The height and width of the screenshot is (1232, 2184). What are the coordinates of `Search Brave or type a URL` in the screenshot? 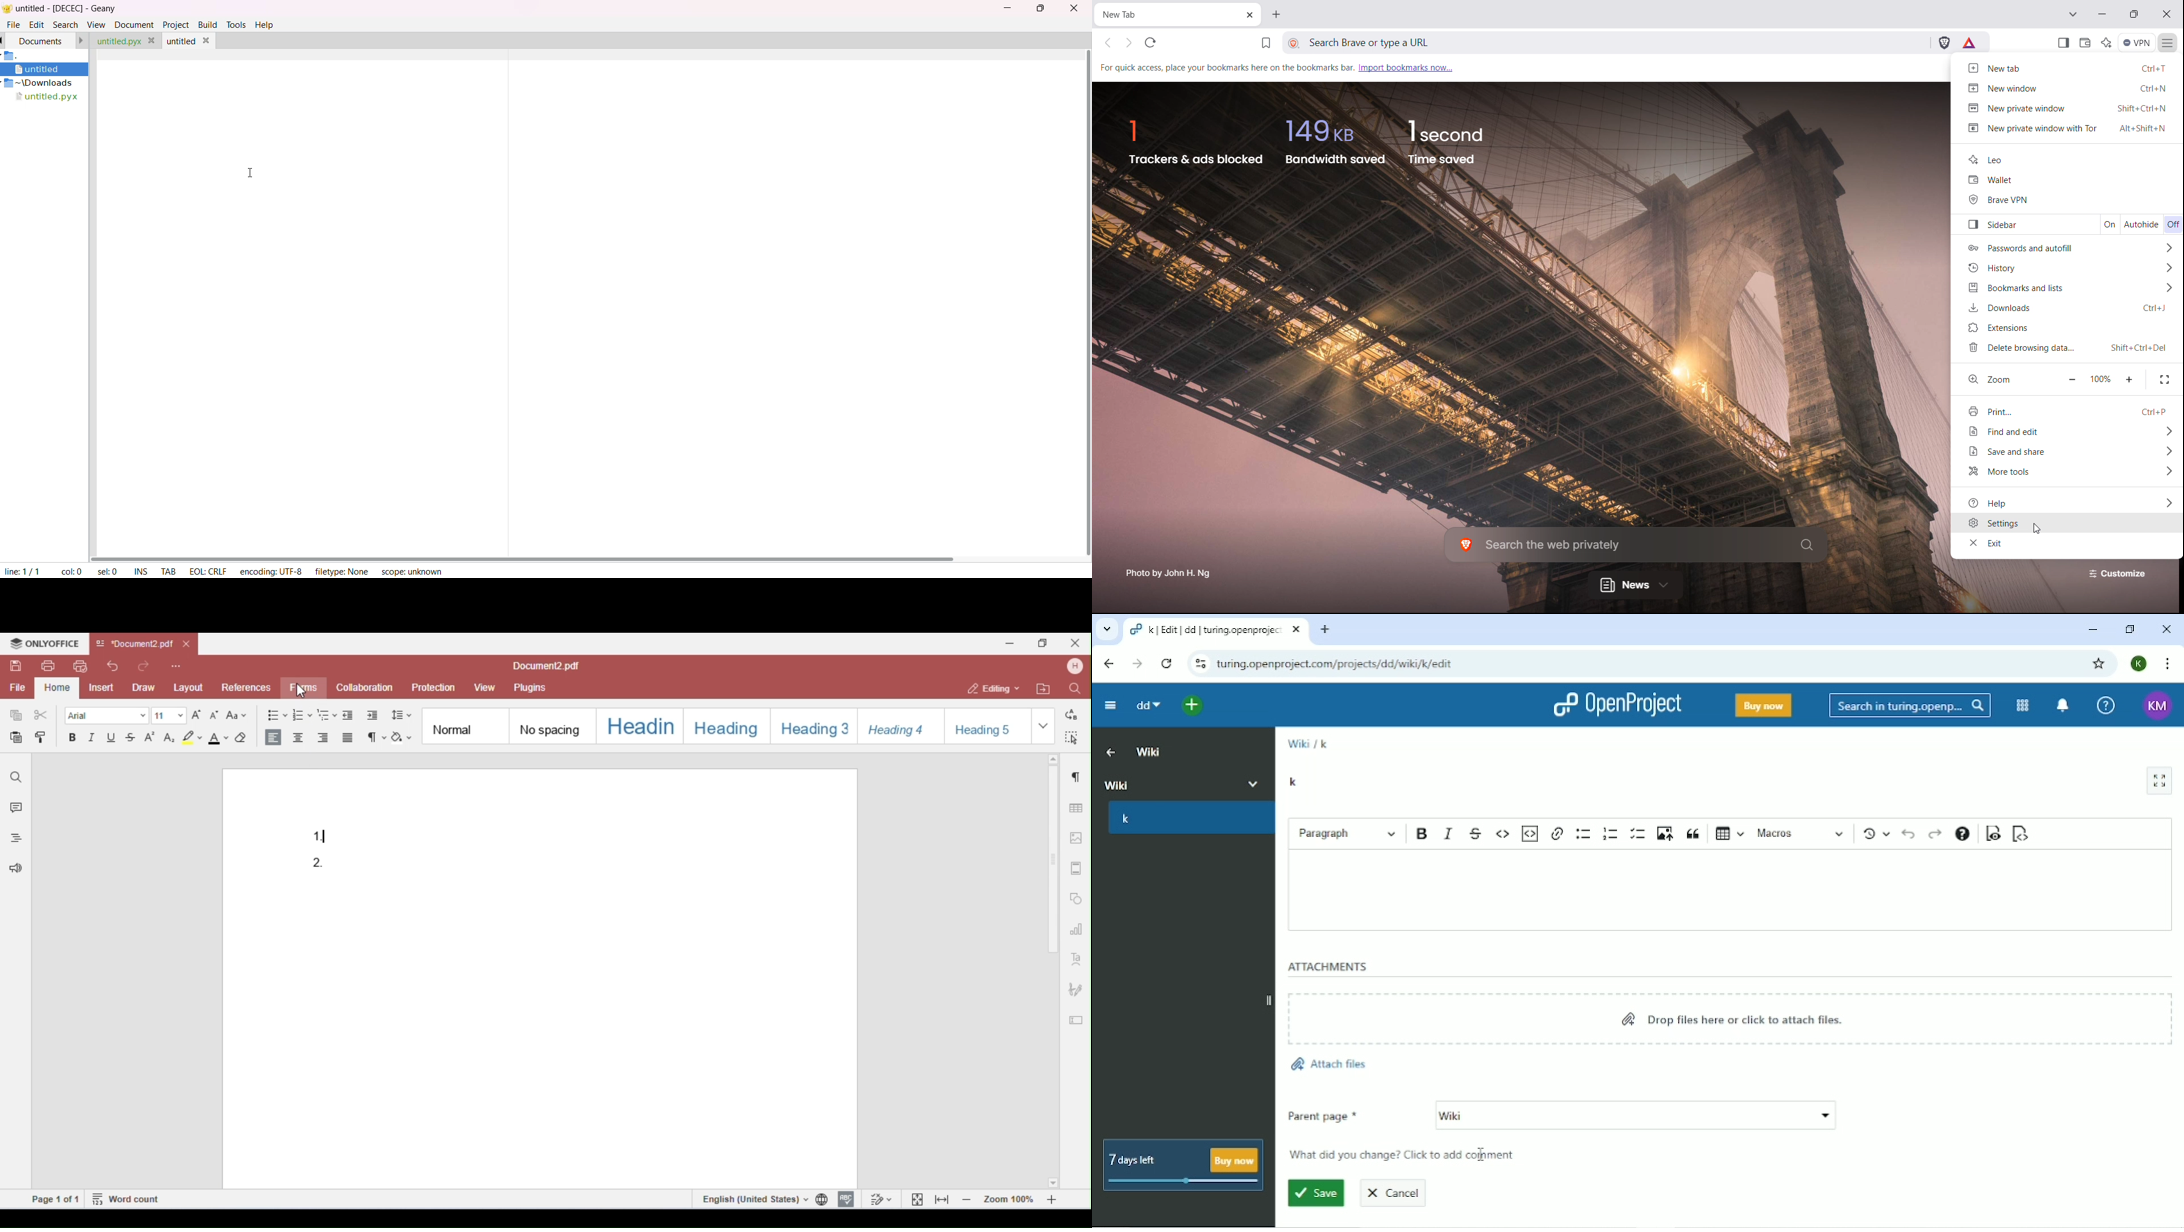 It's located at (1620, 43).